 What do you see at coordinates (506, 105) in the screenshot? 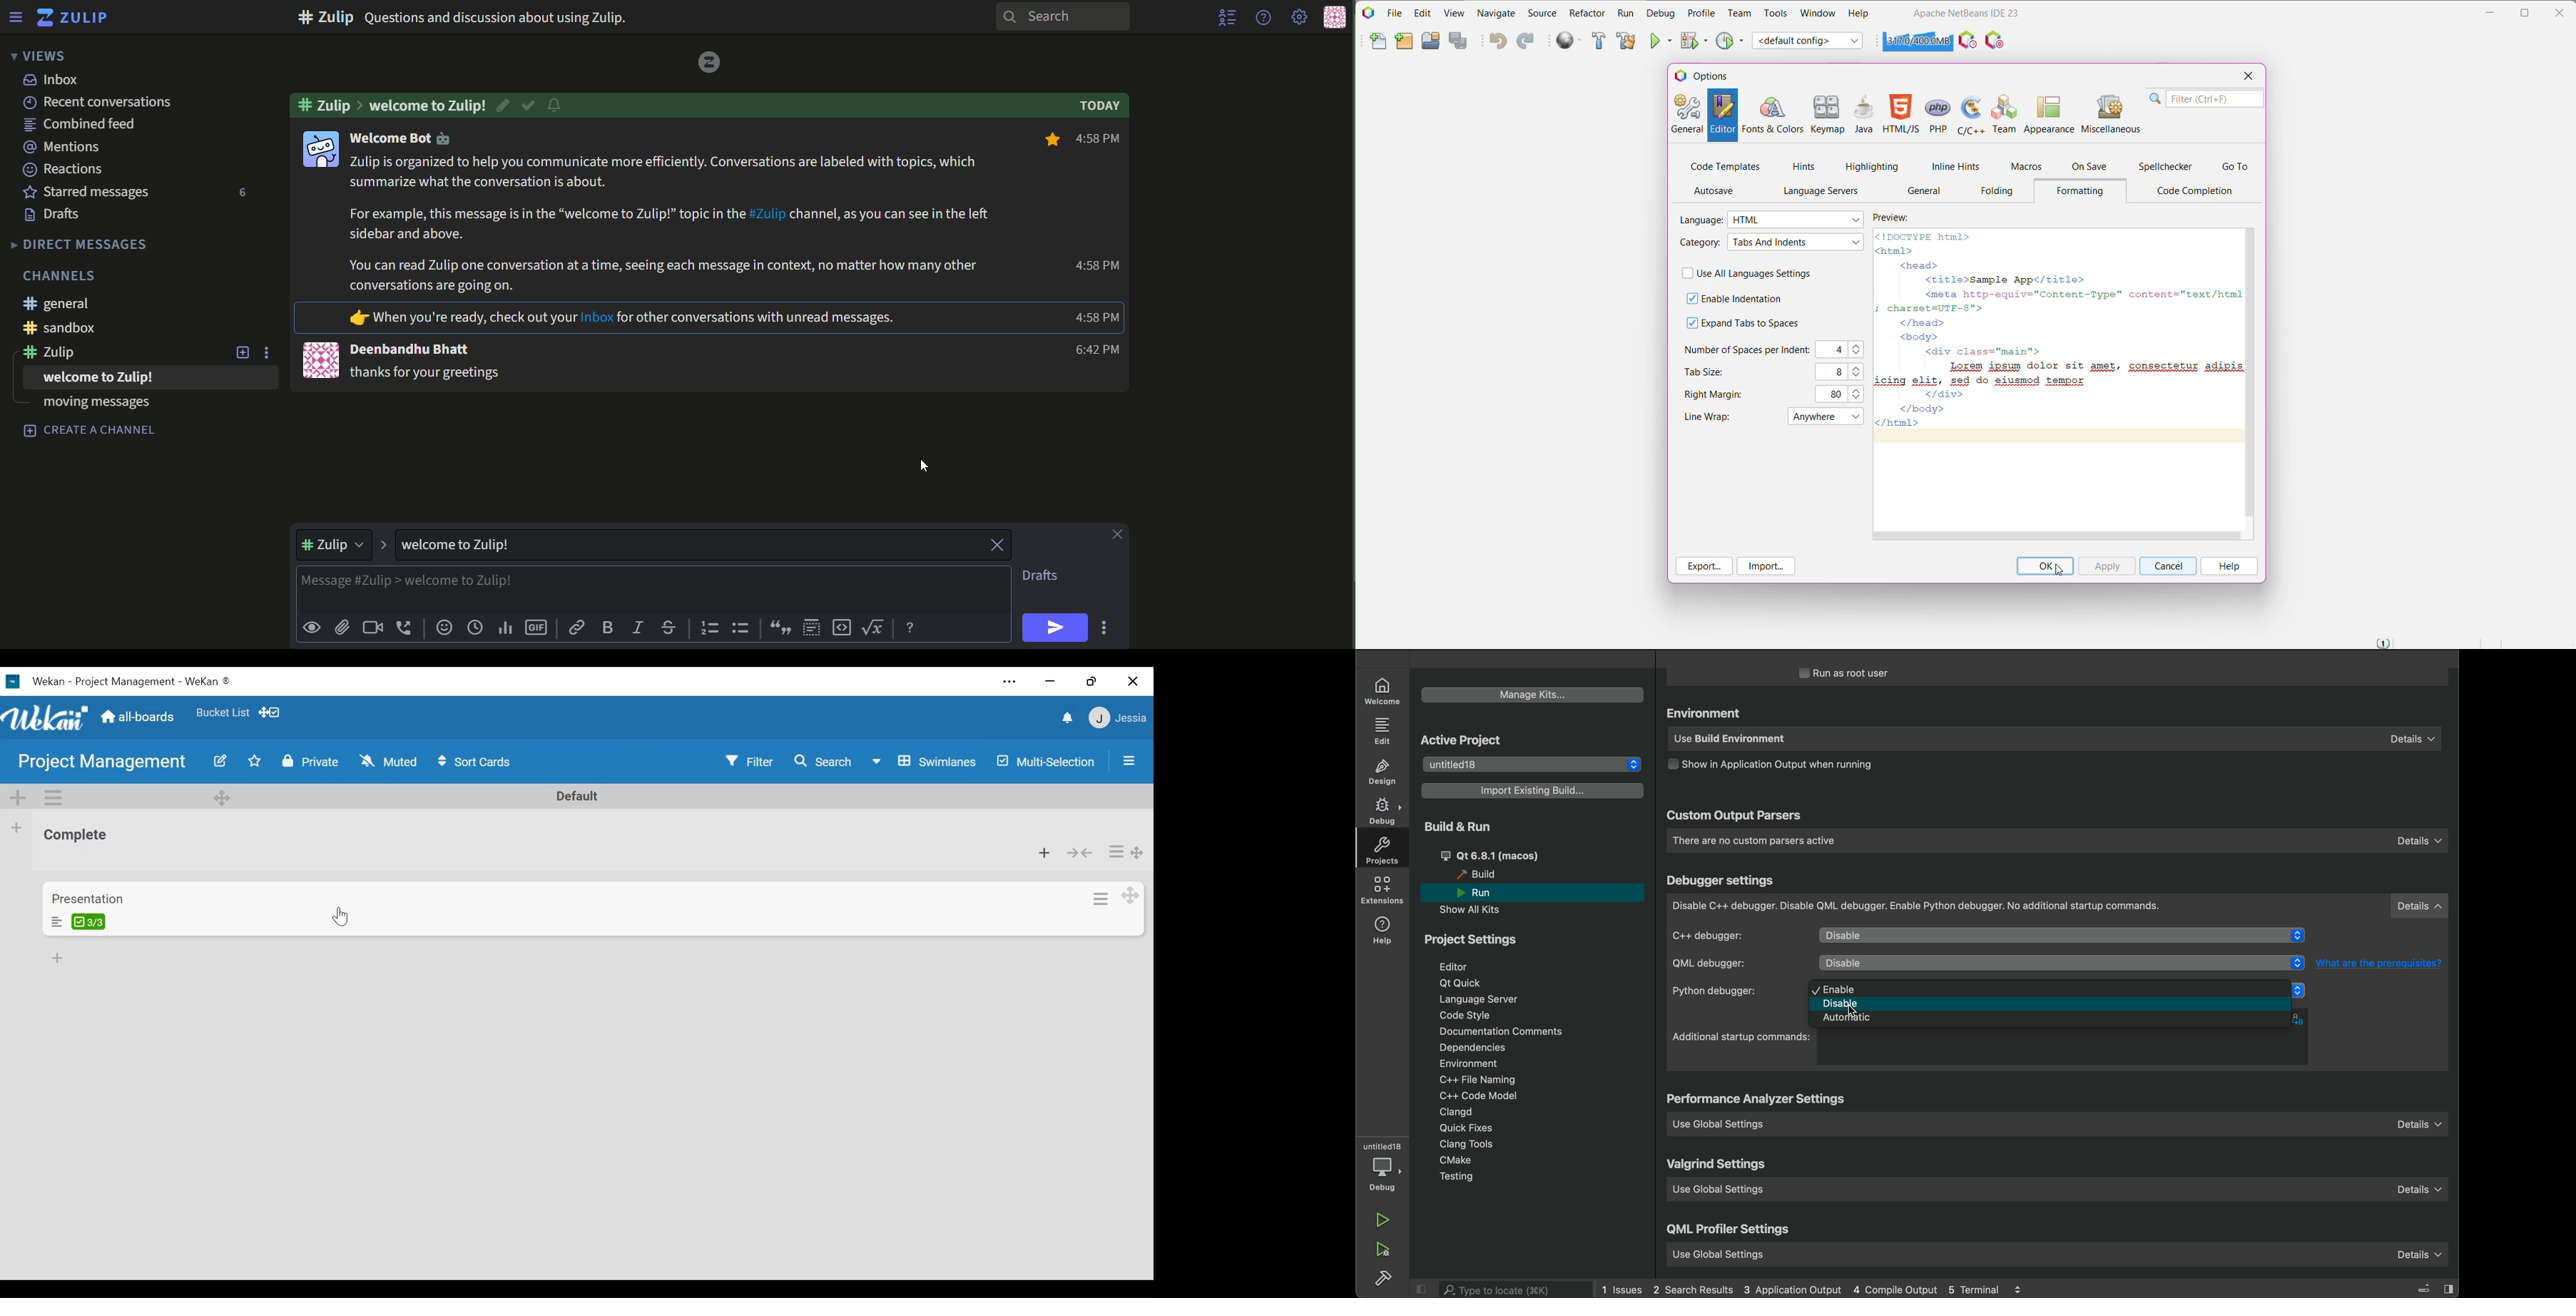
I see `edit` at bounding box center [506, 105].